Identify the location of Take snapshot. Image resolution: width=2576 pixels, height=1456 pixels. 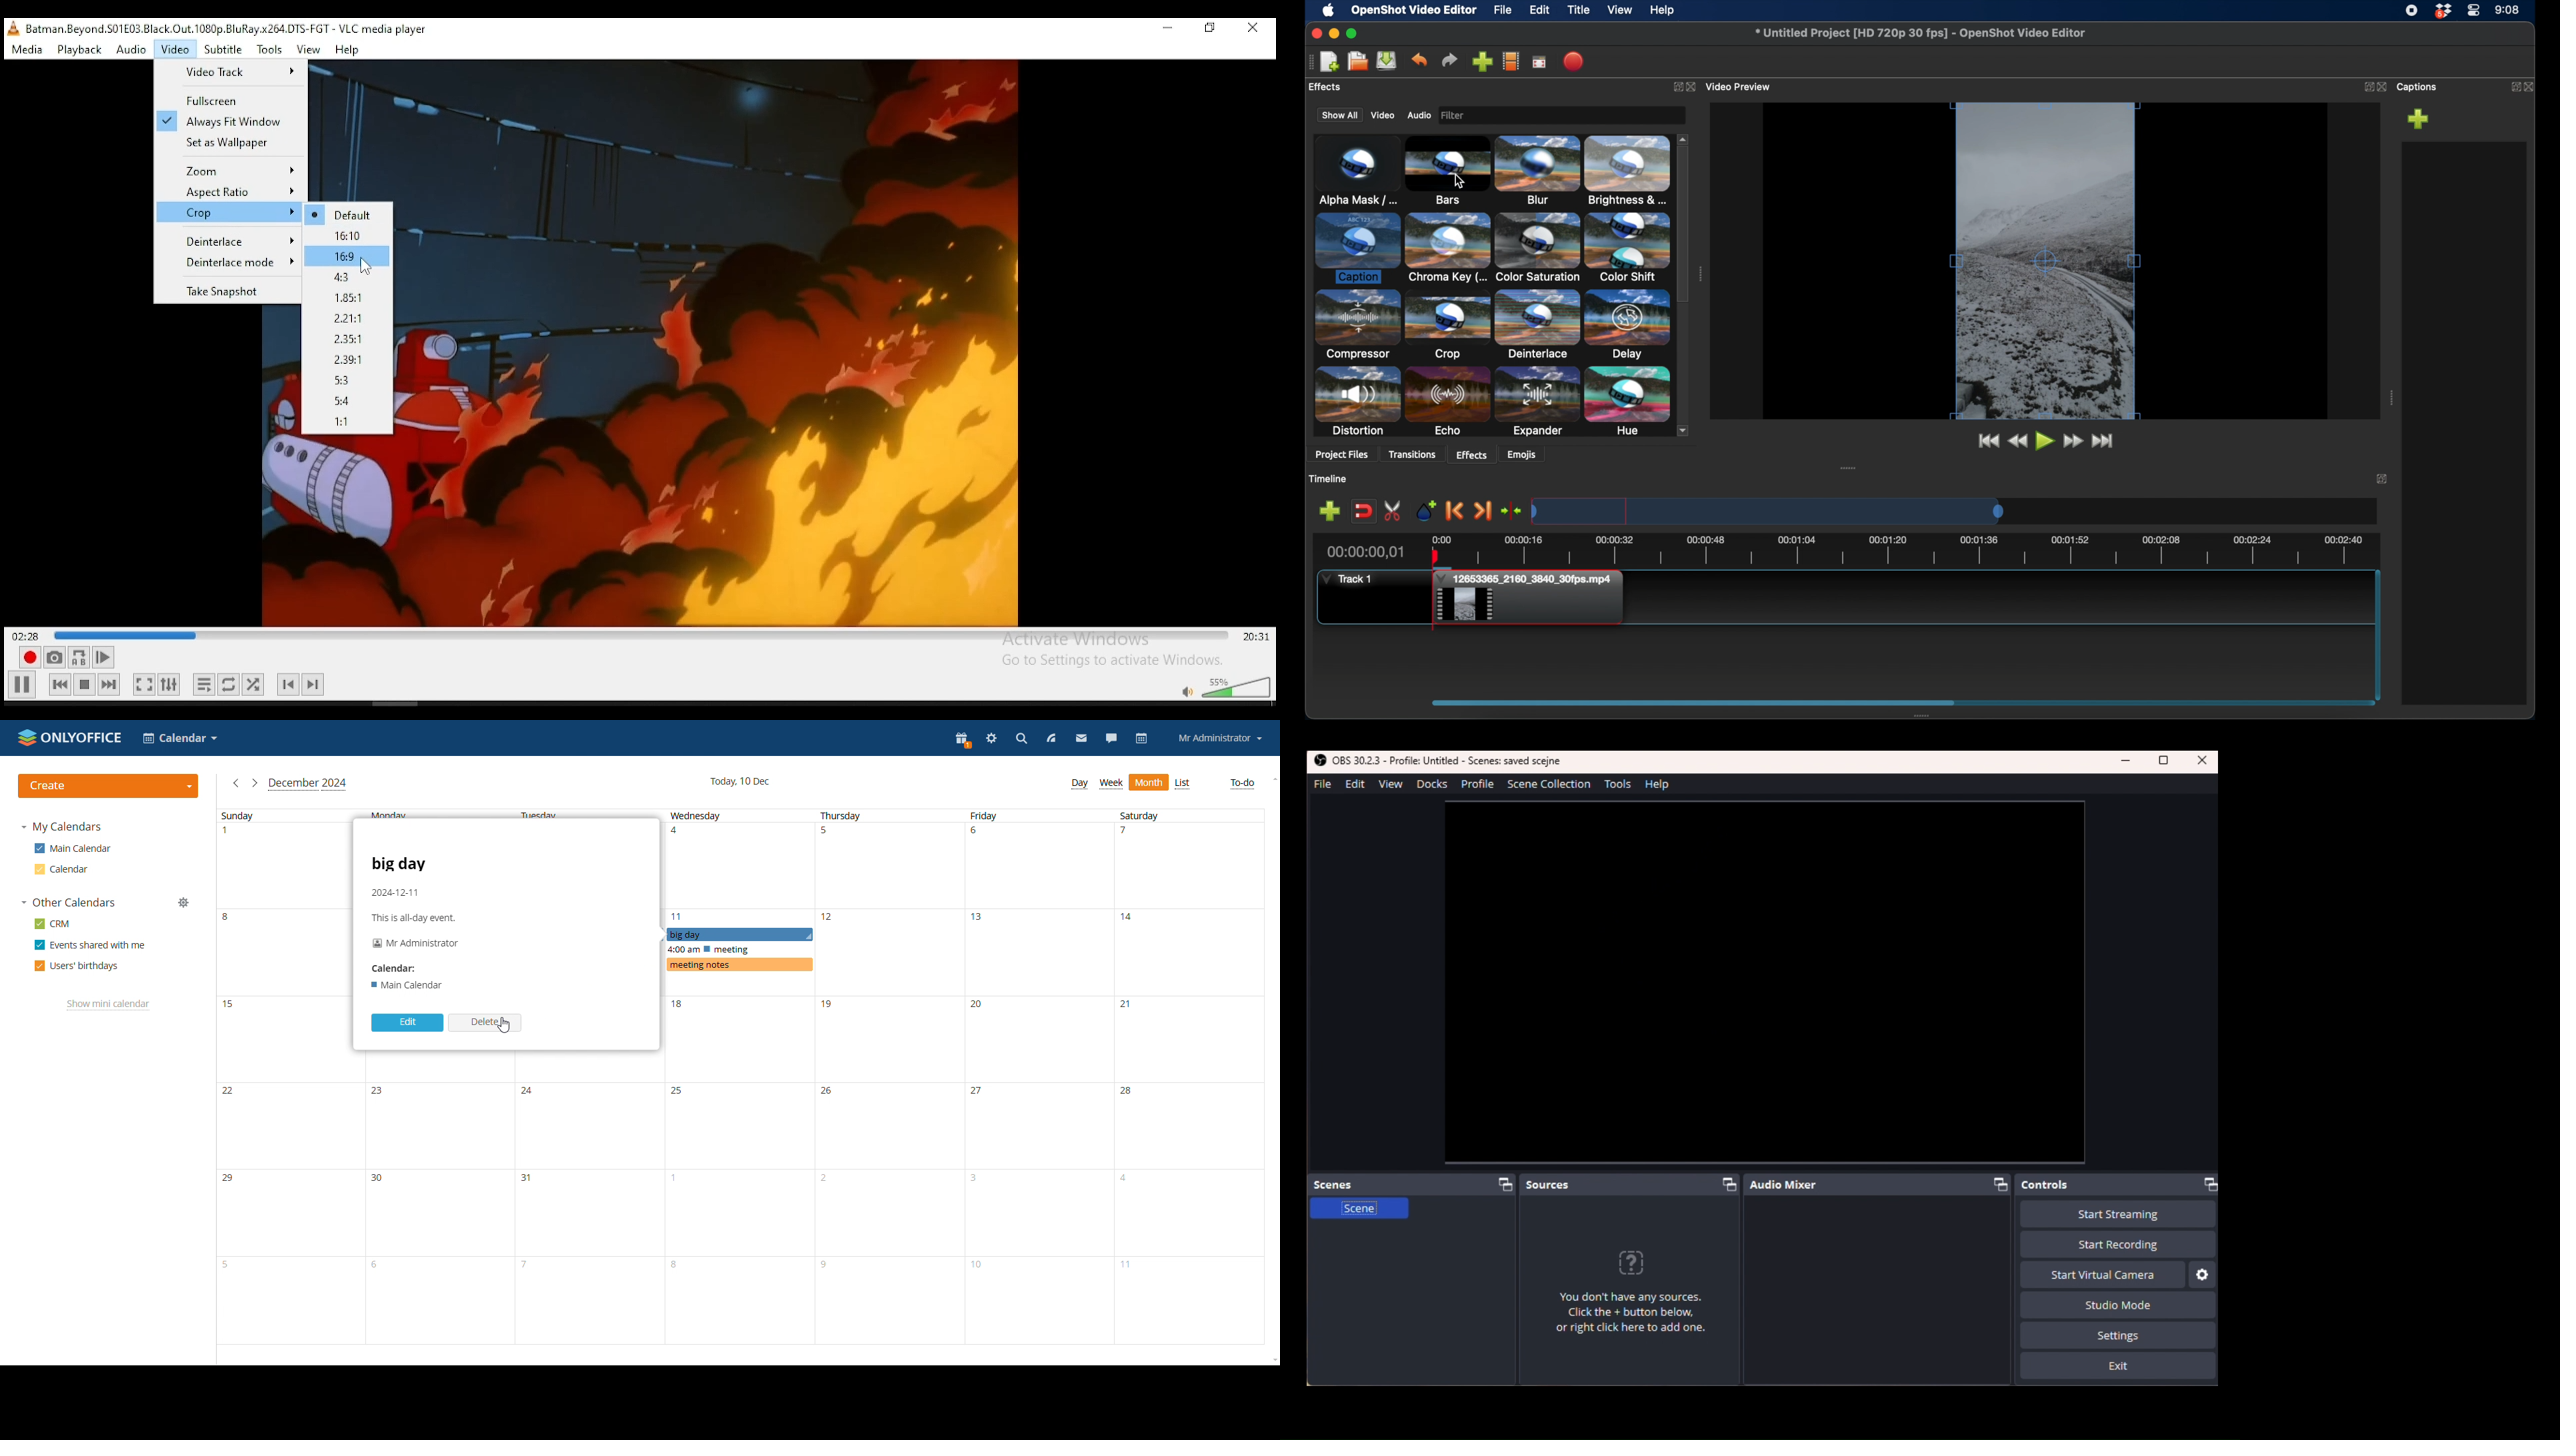
(228, 291).